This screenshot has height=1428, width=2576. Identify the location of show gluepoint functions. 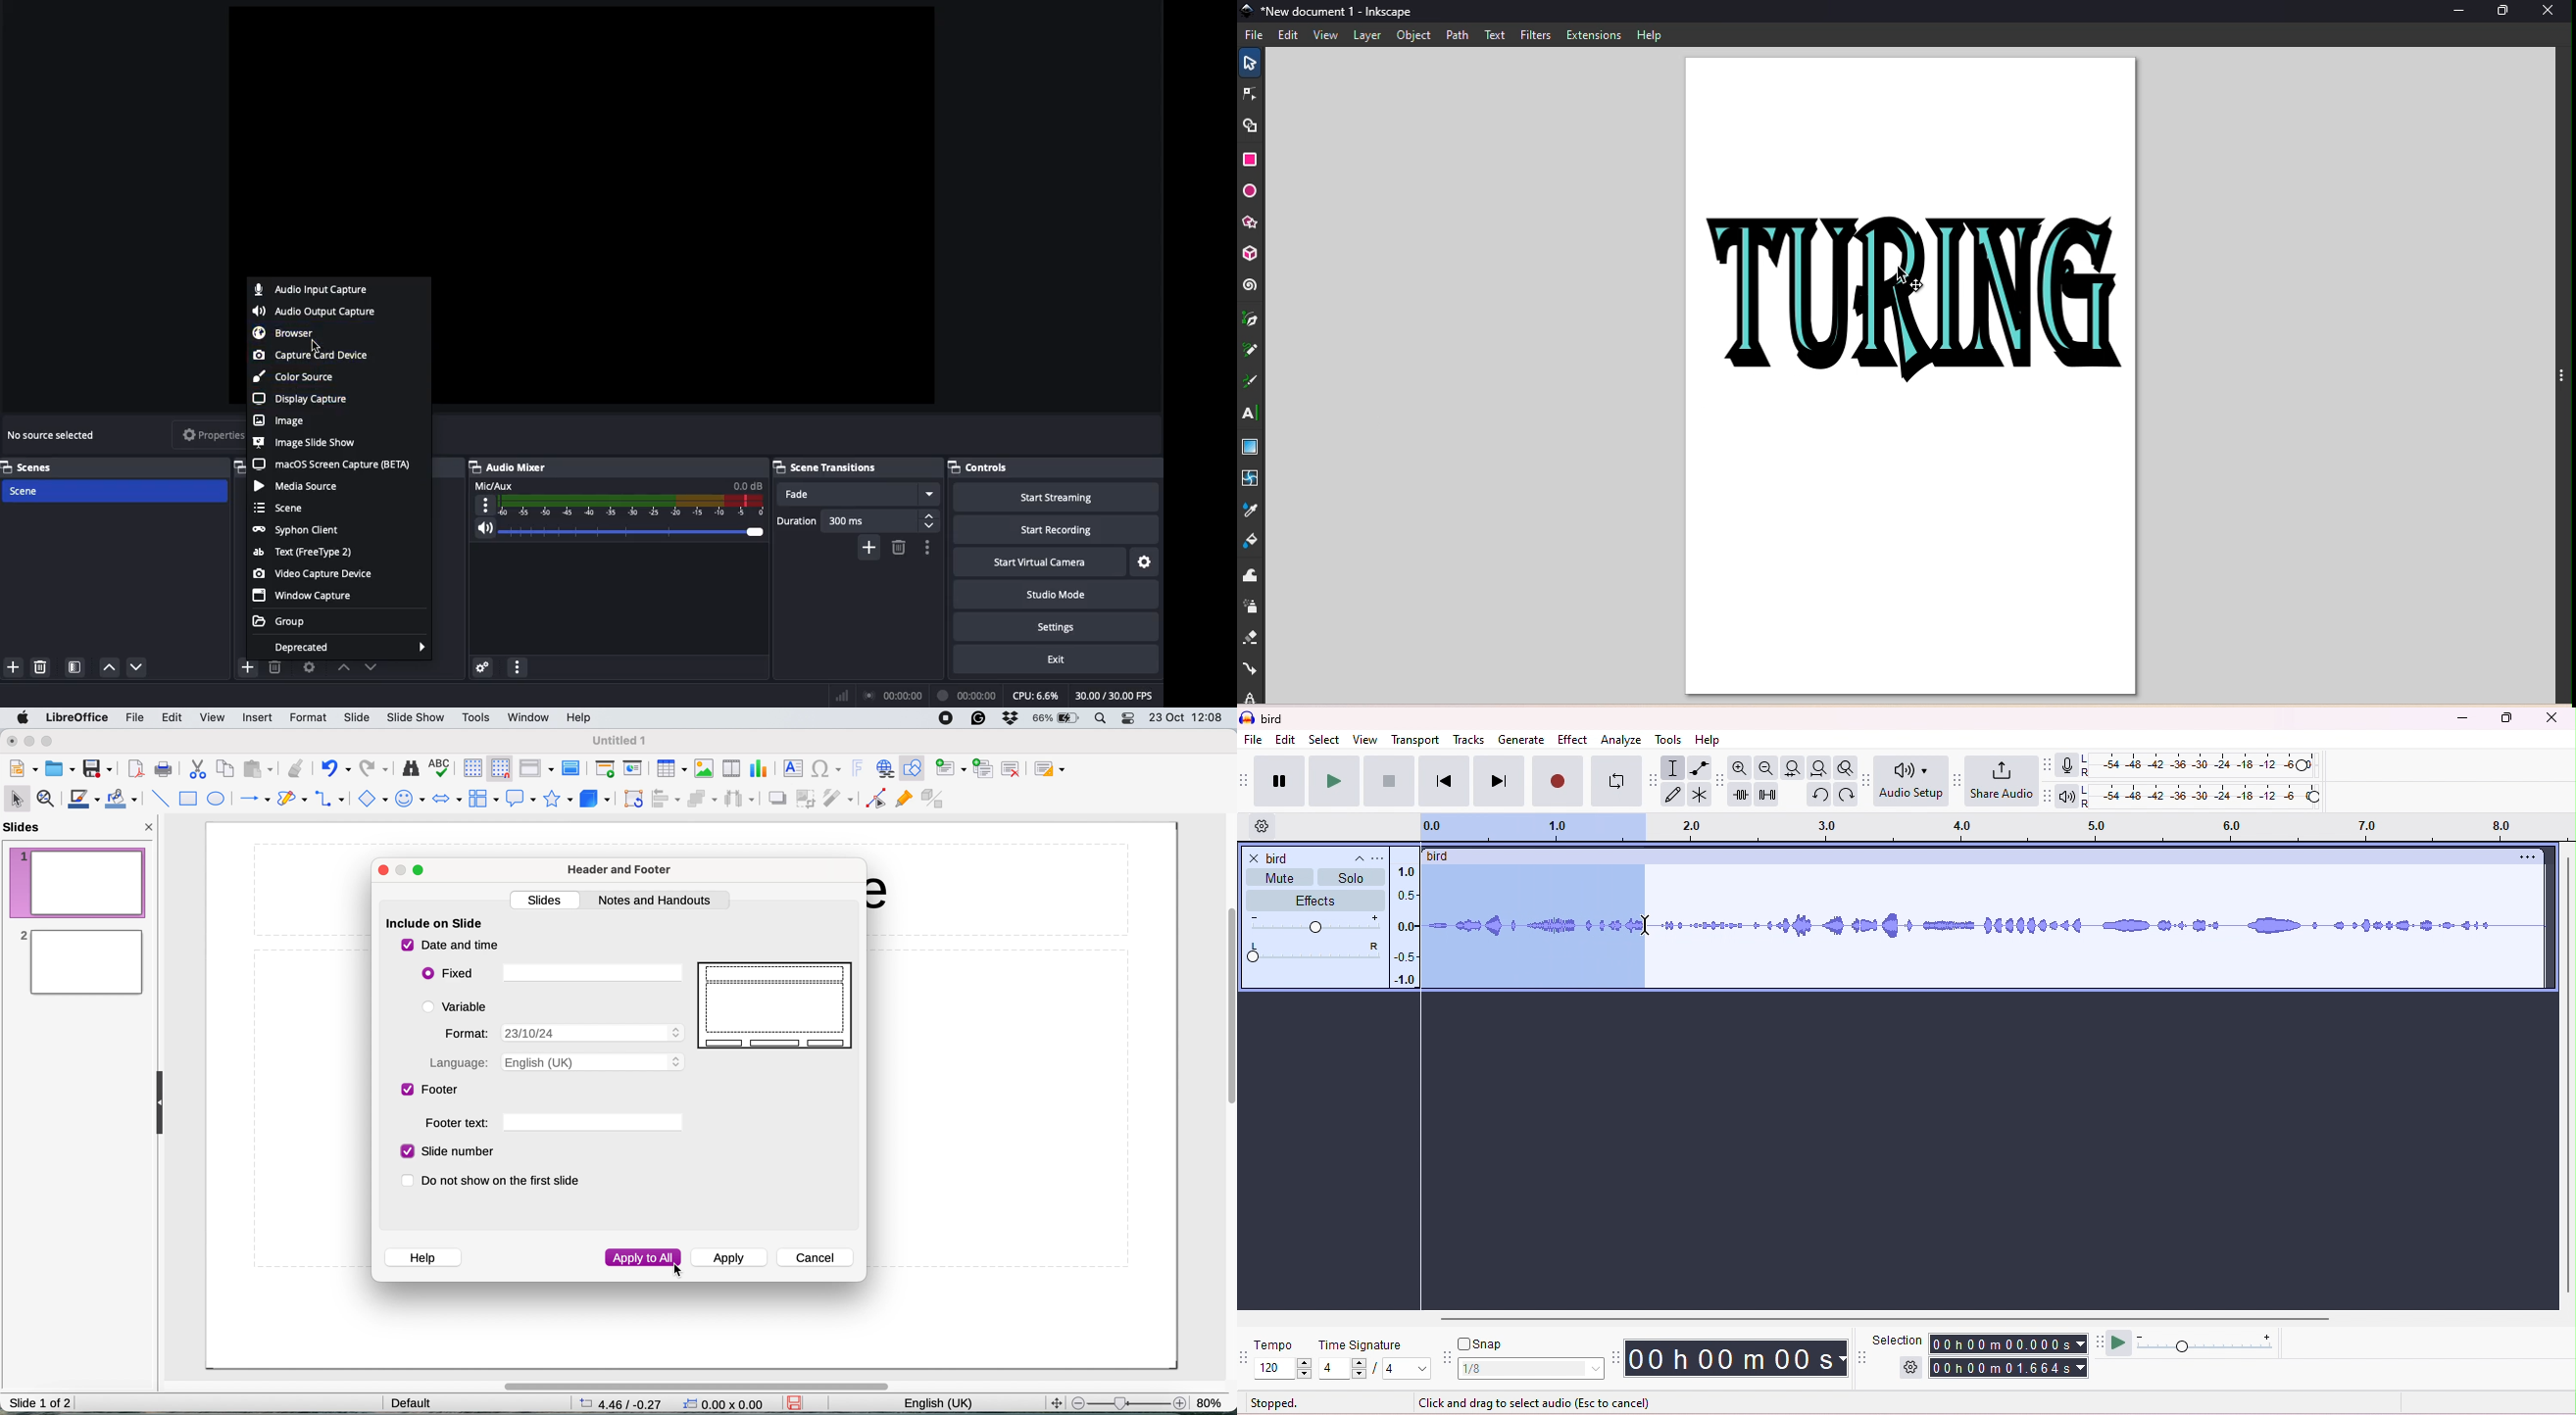
(904, 802).